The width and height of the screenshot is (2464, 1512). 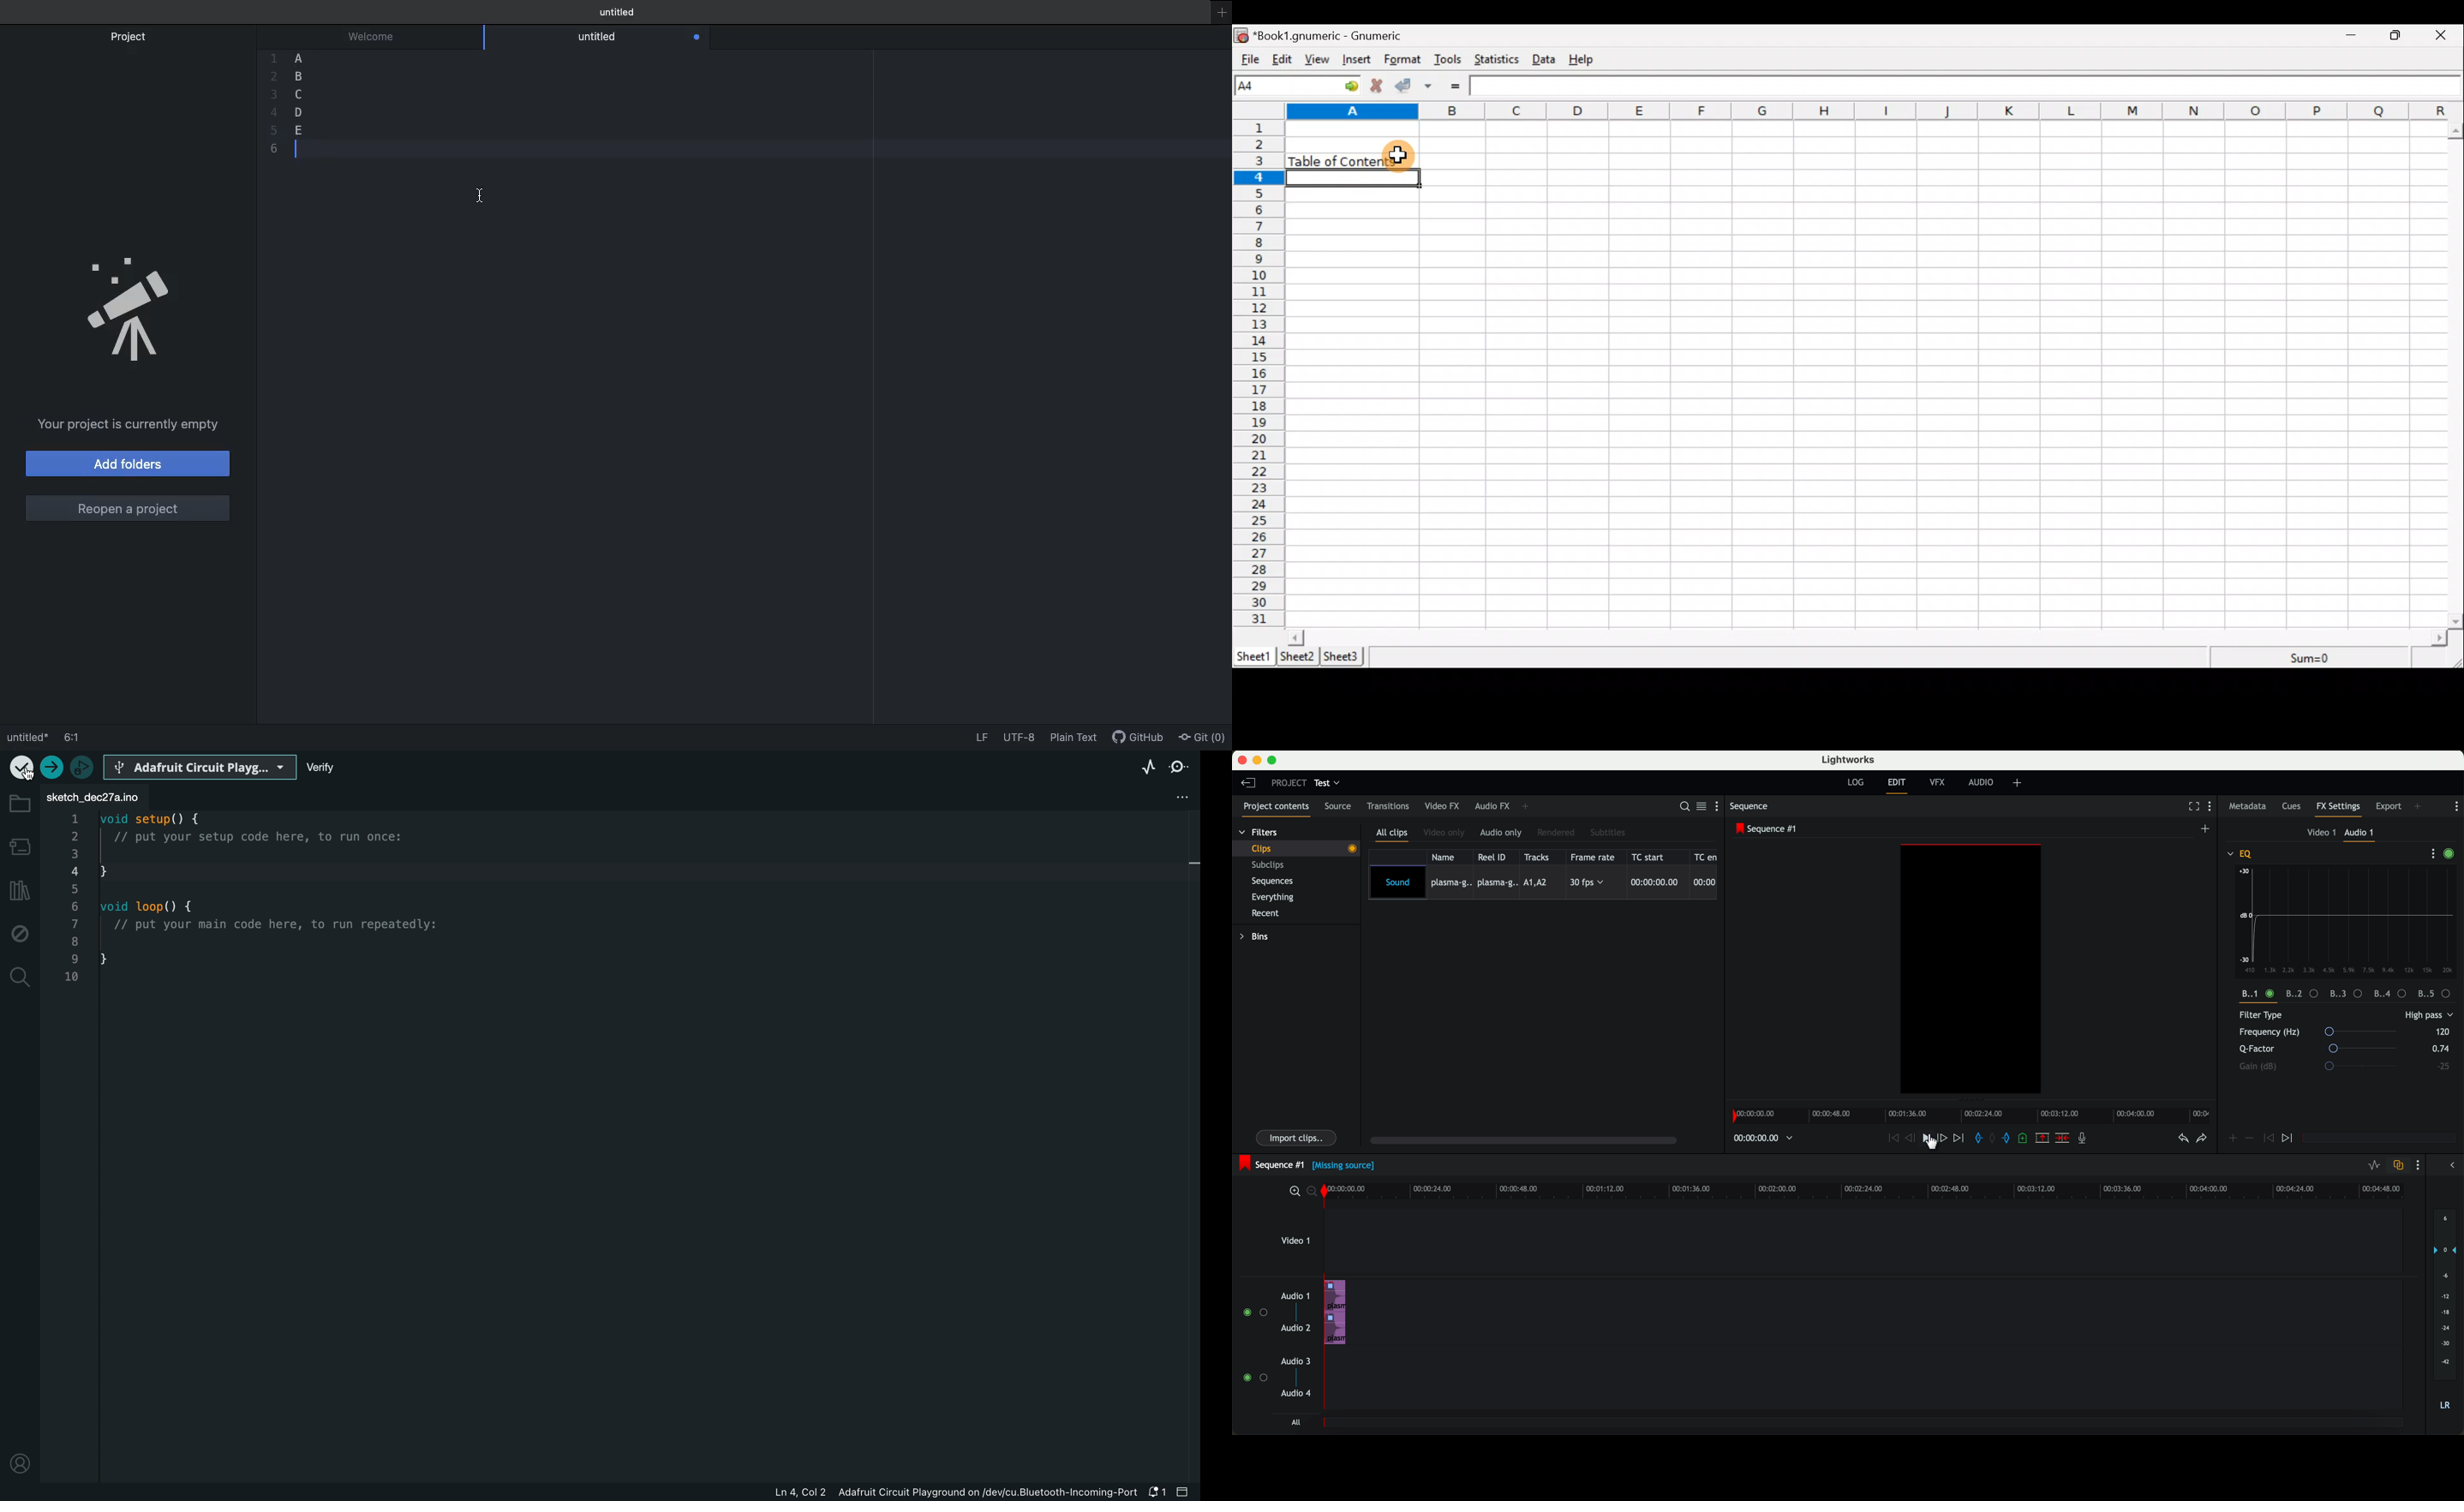 What do you see at coordinates (298, 151) in the screenshot?
I see `typing cursor` at bounding box center [298, 151].